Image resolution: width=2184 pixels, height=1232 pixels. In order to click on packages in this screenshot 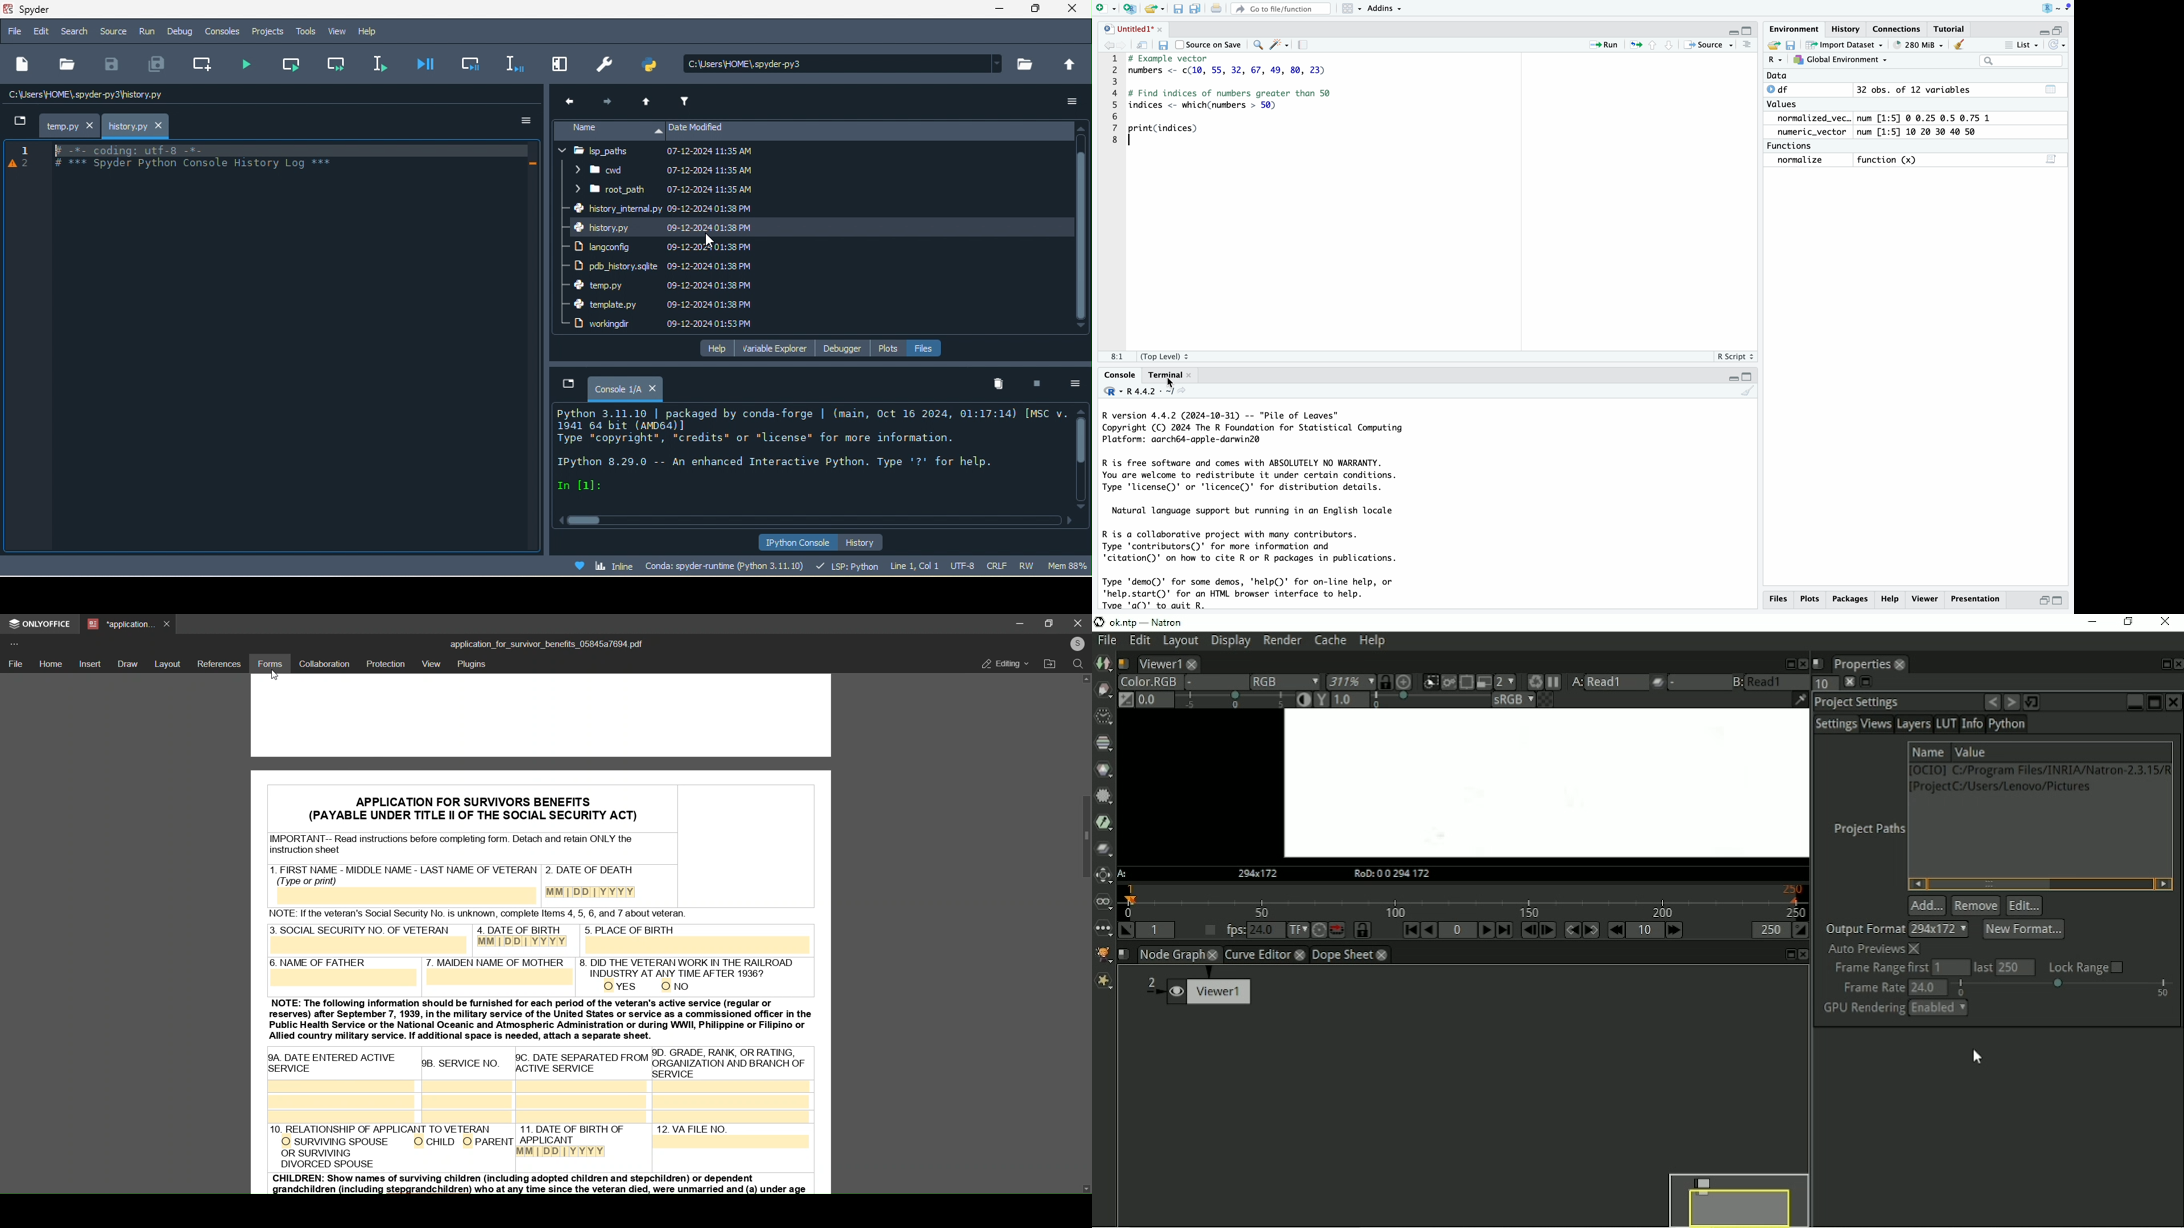, I will do `click(1852, 597)`.